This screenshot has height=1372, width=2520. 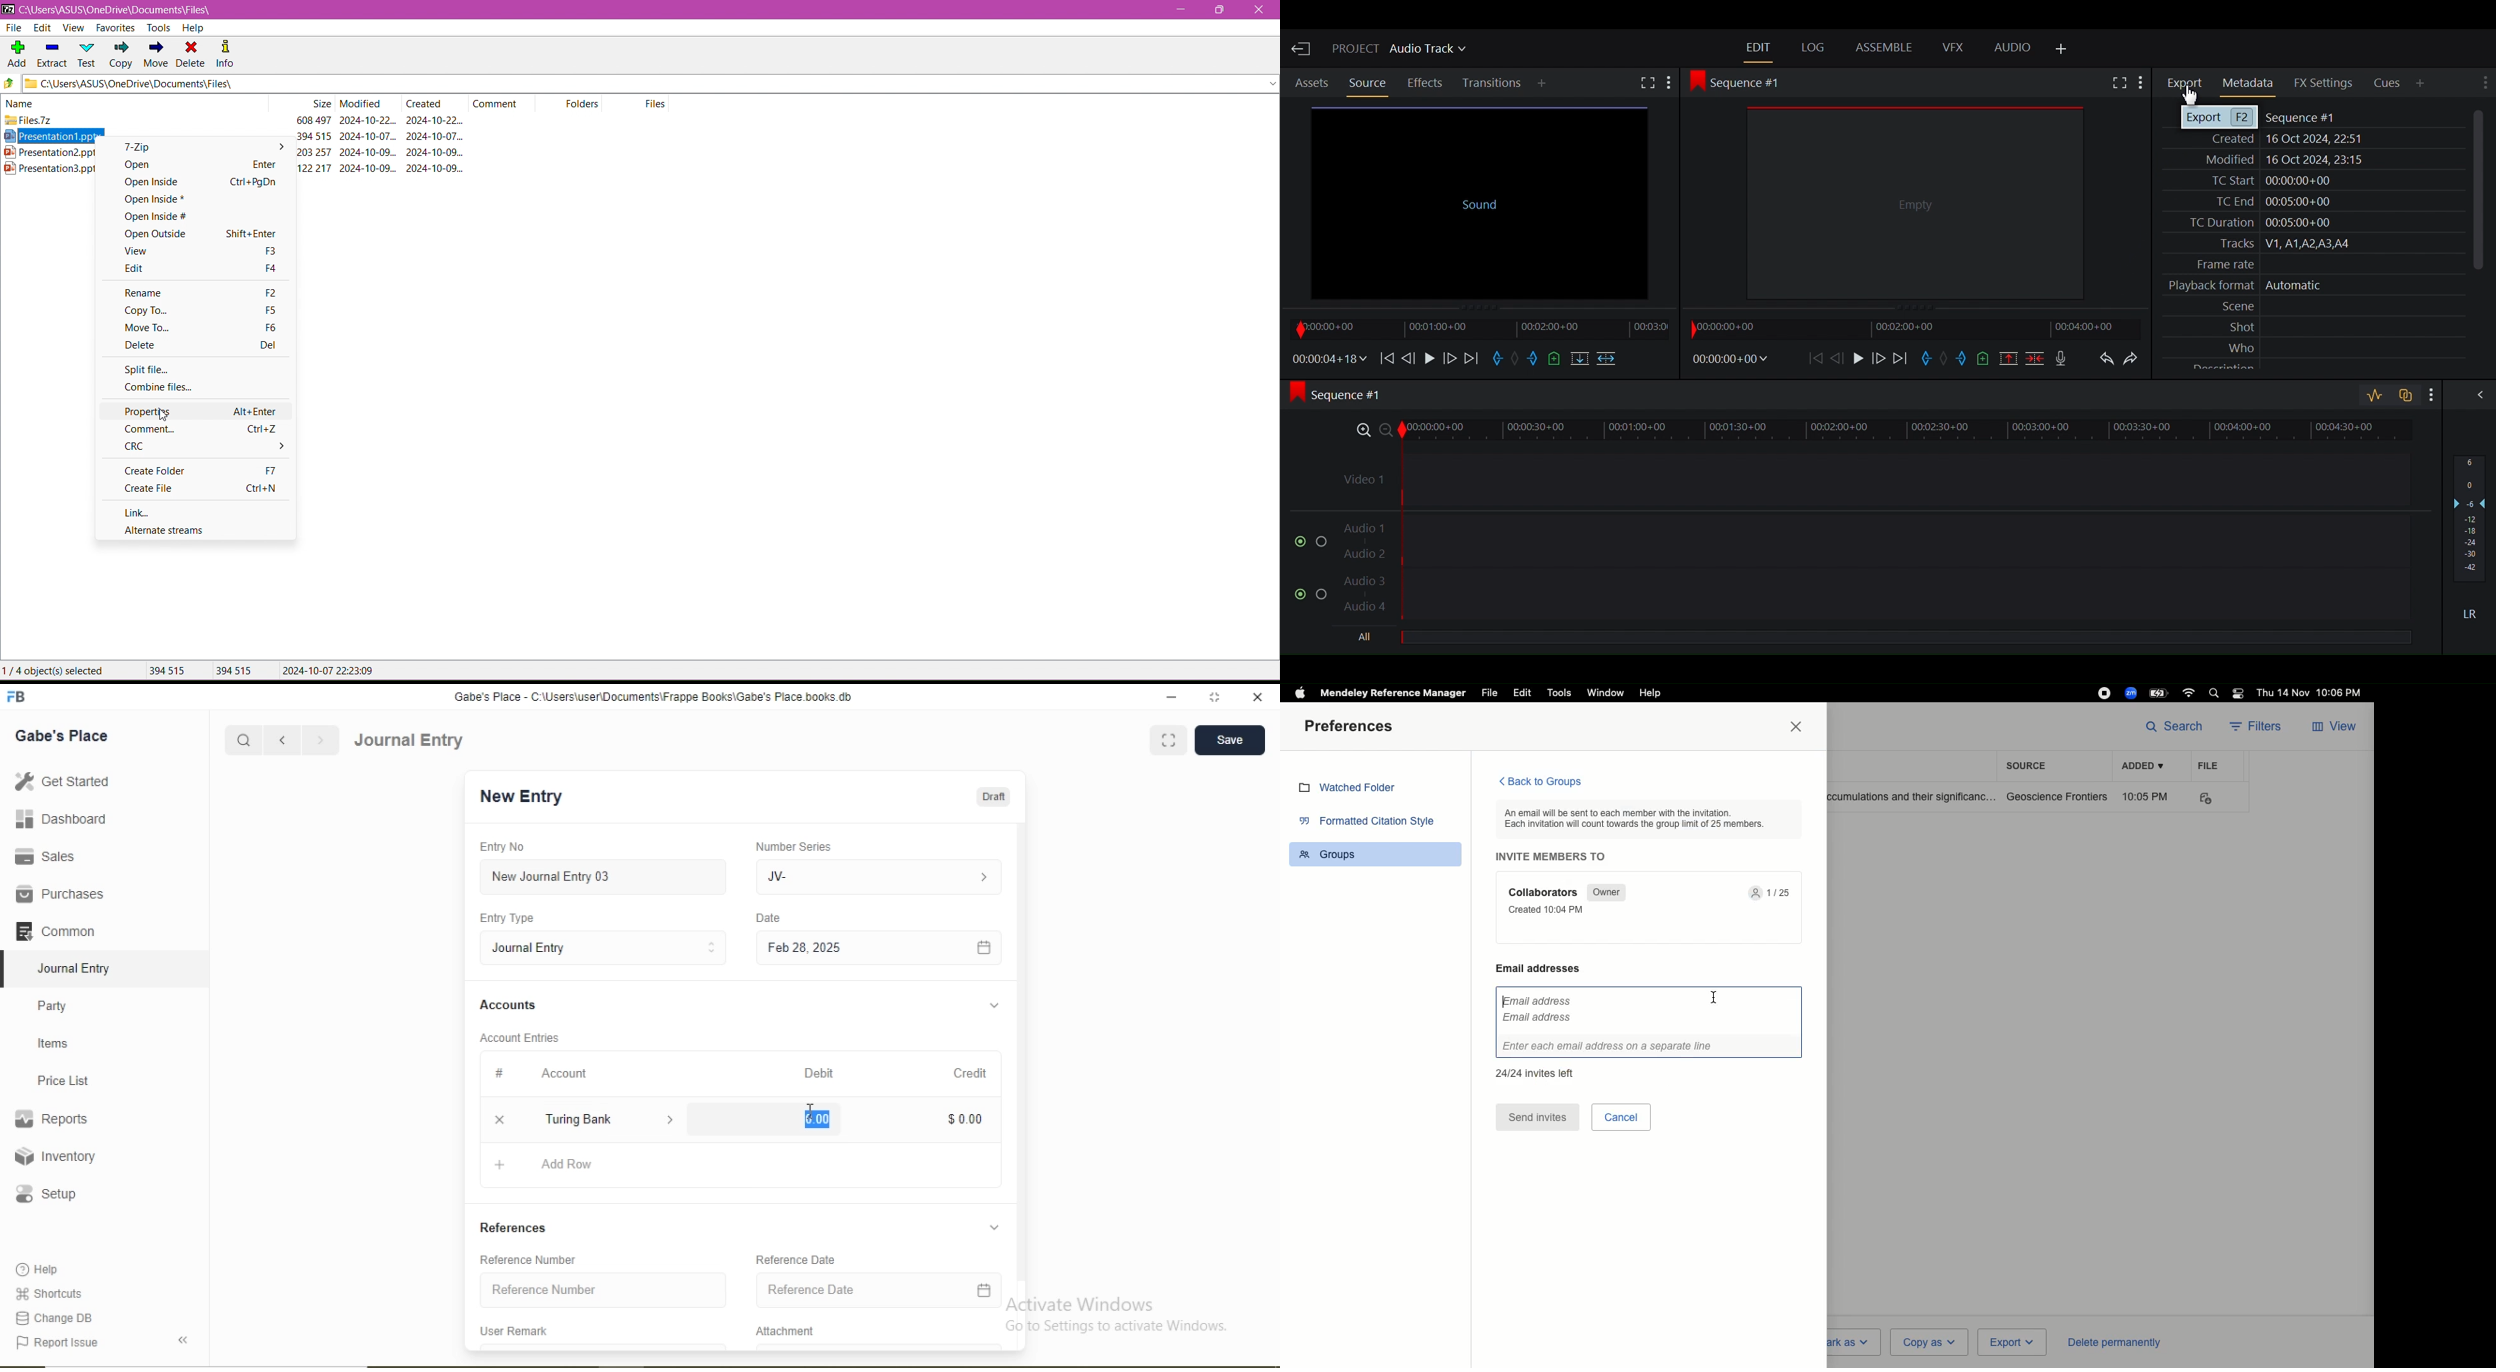 I want to click on Reports, so click(x=51, y=1119).